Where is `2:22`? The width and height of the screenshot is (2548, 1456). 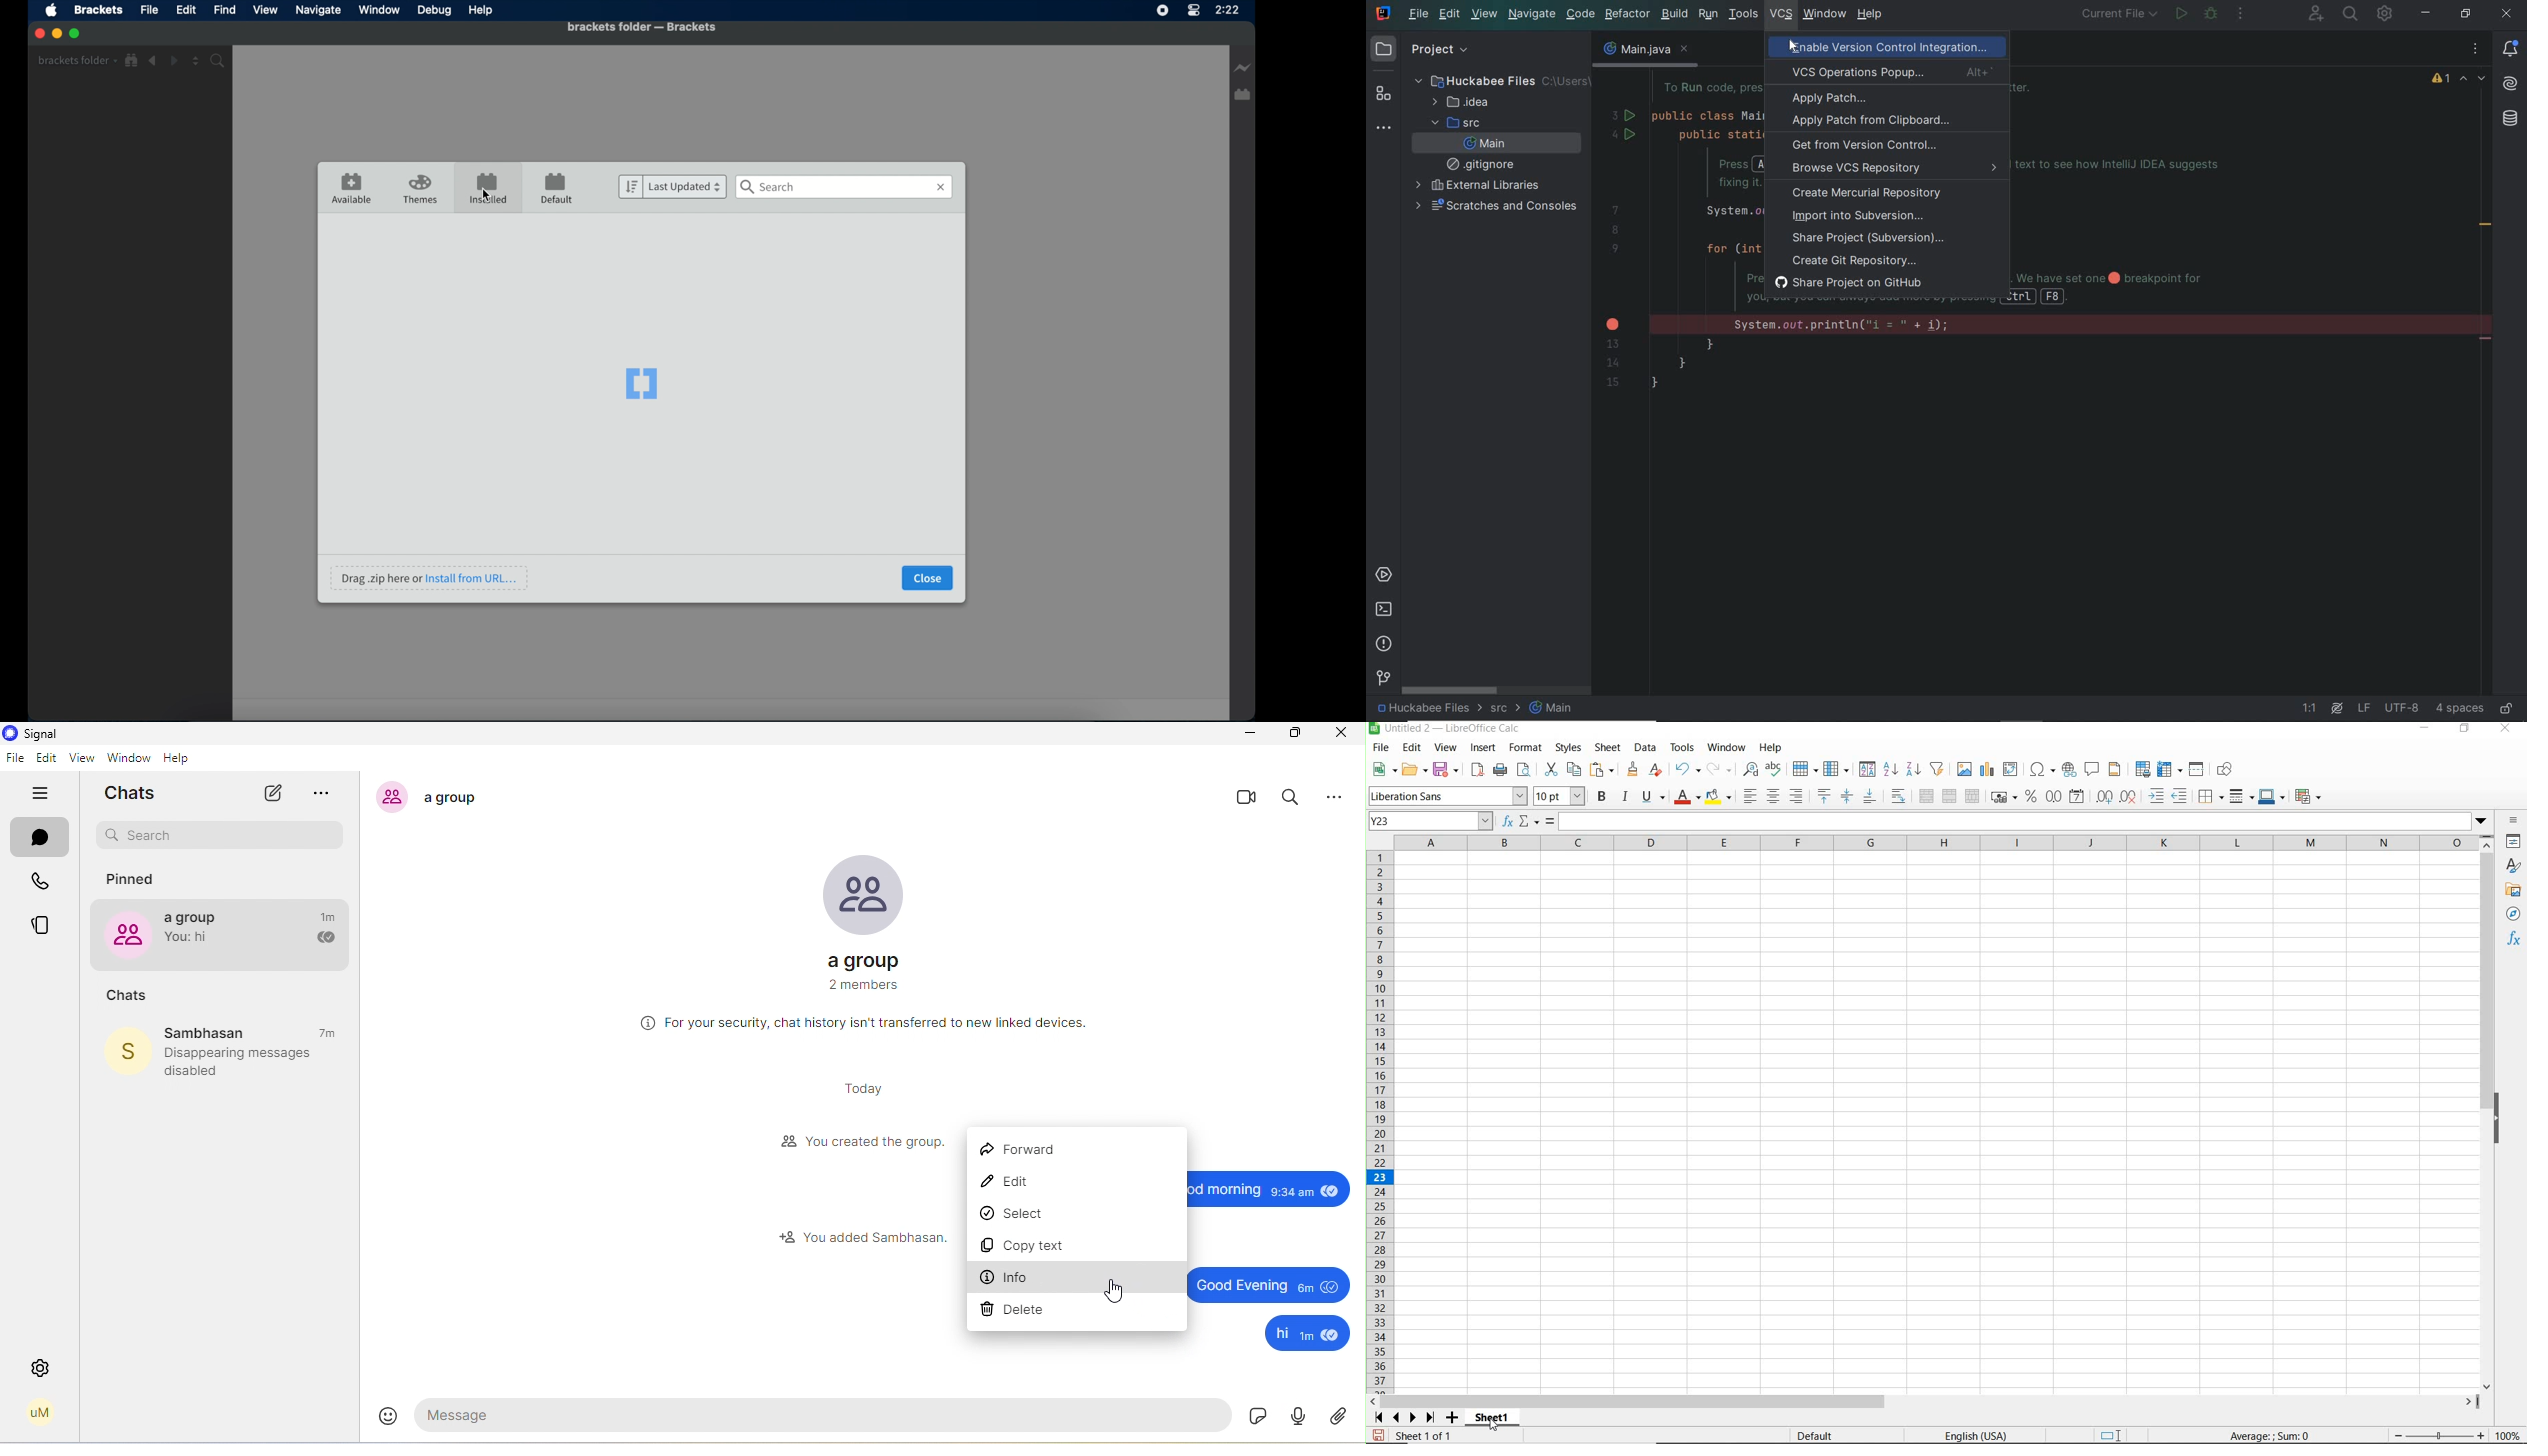
2:22 is located at coordinates (1235, 17).